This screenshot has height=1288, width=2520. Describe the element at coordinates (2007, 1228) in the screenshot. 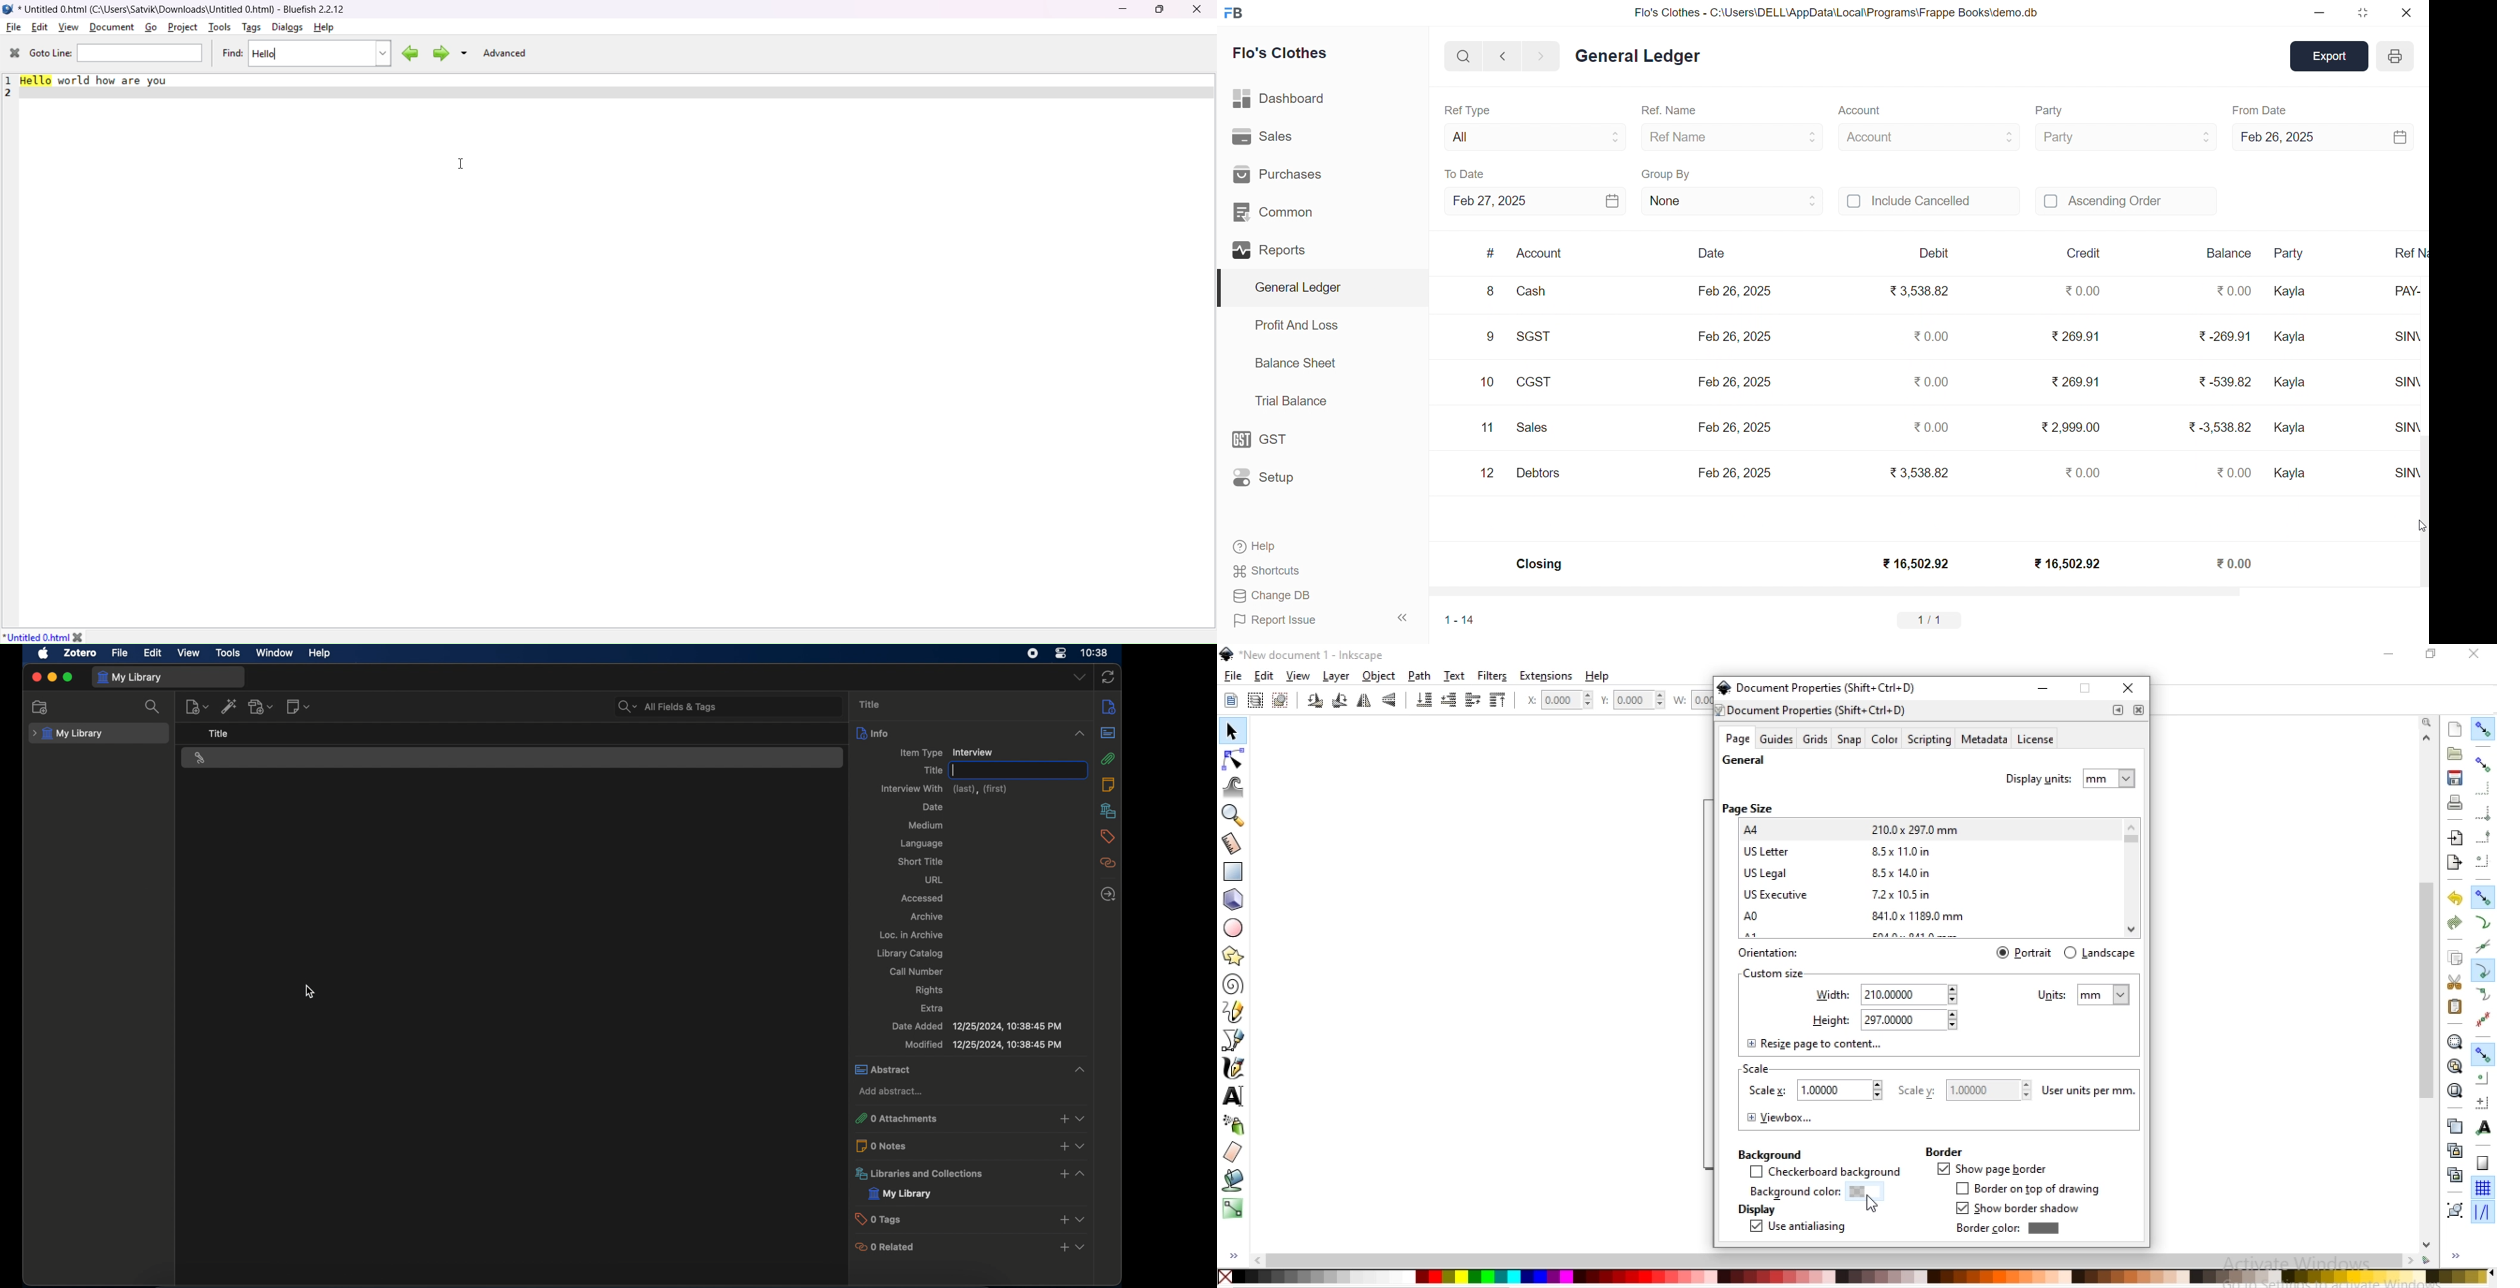

I see `bordercolor` at that location.